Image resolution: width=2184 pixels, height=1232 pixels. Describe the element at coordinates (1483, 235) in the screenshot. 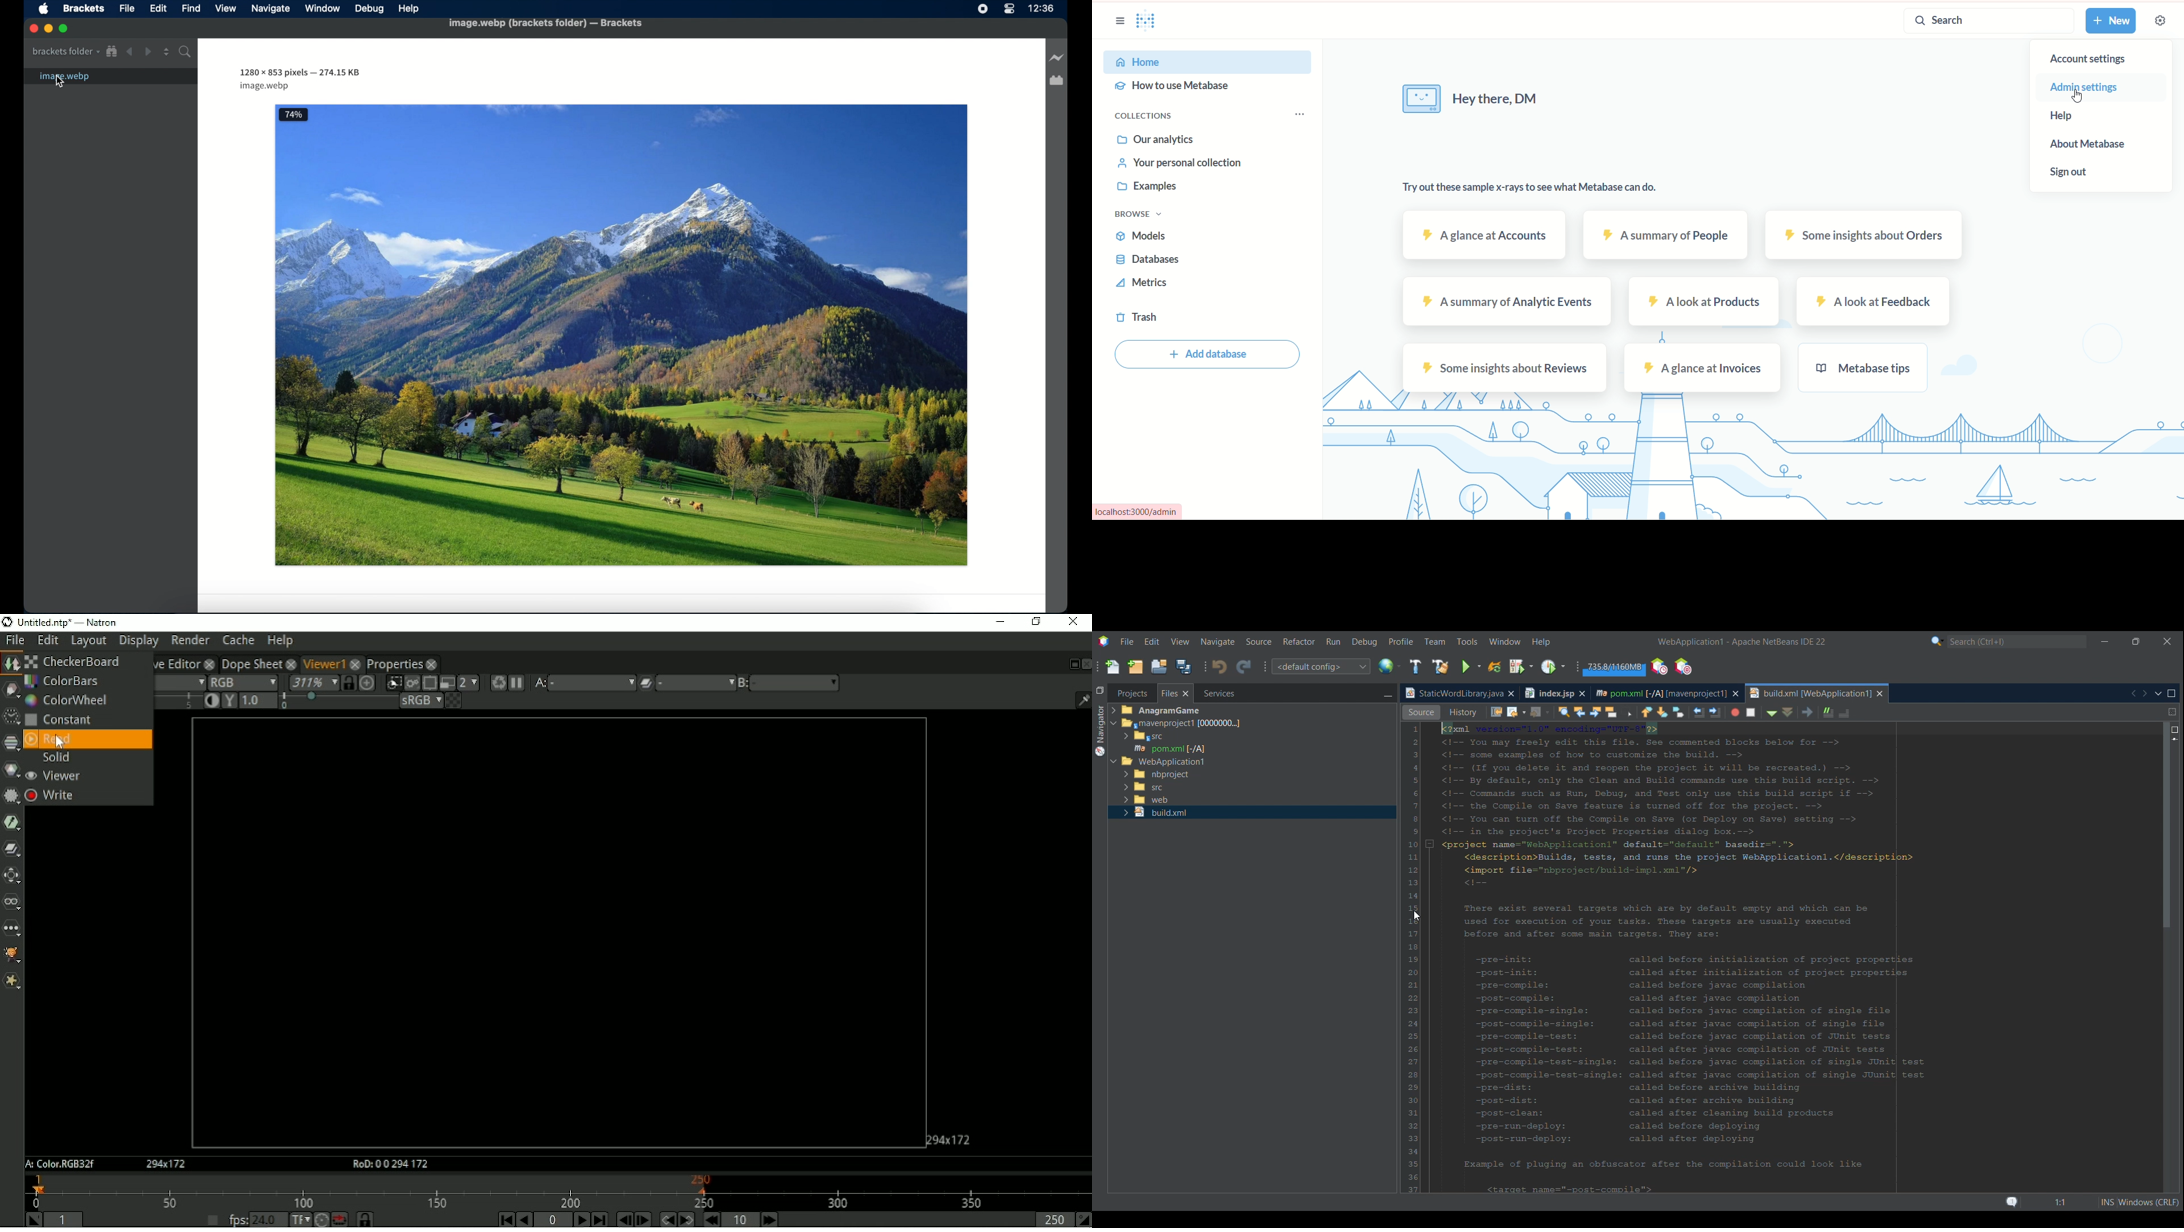

I see `accounts` at that location.